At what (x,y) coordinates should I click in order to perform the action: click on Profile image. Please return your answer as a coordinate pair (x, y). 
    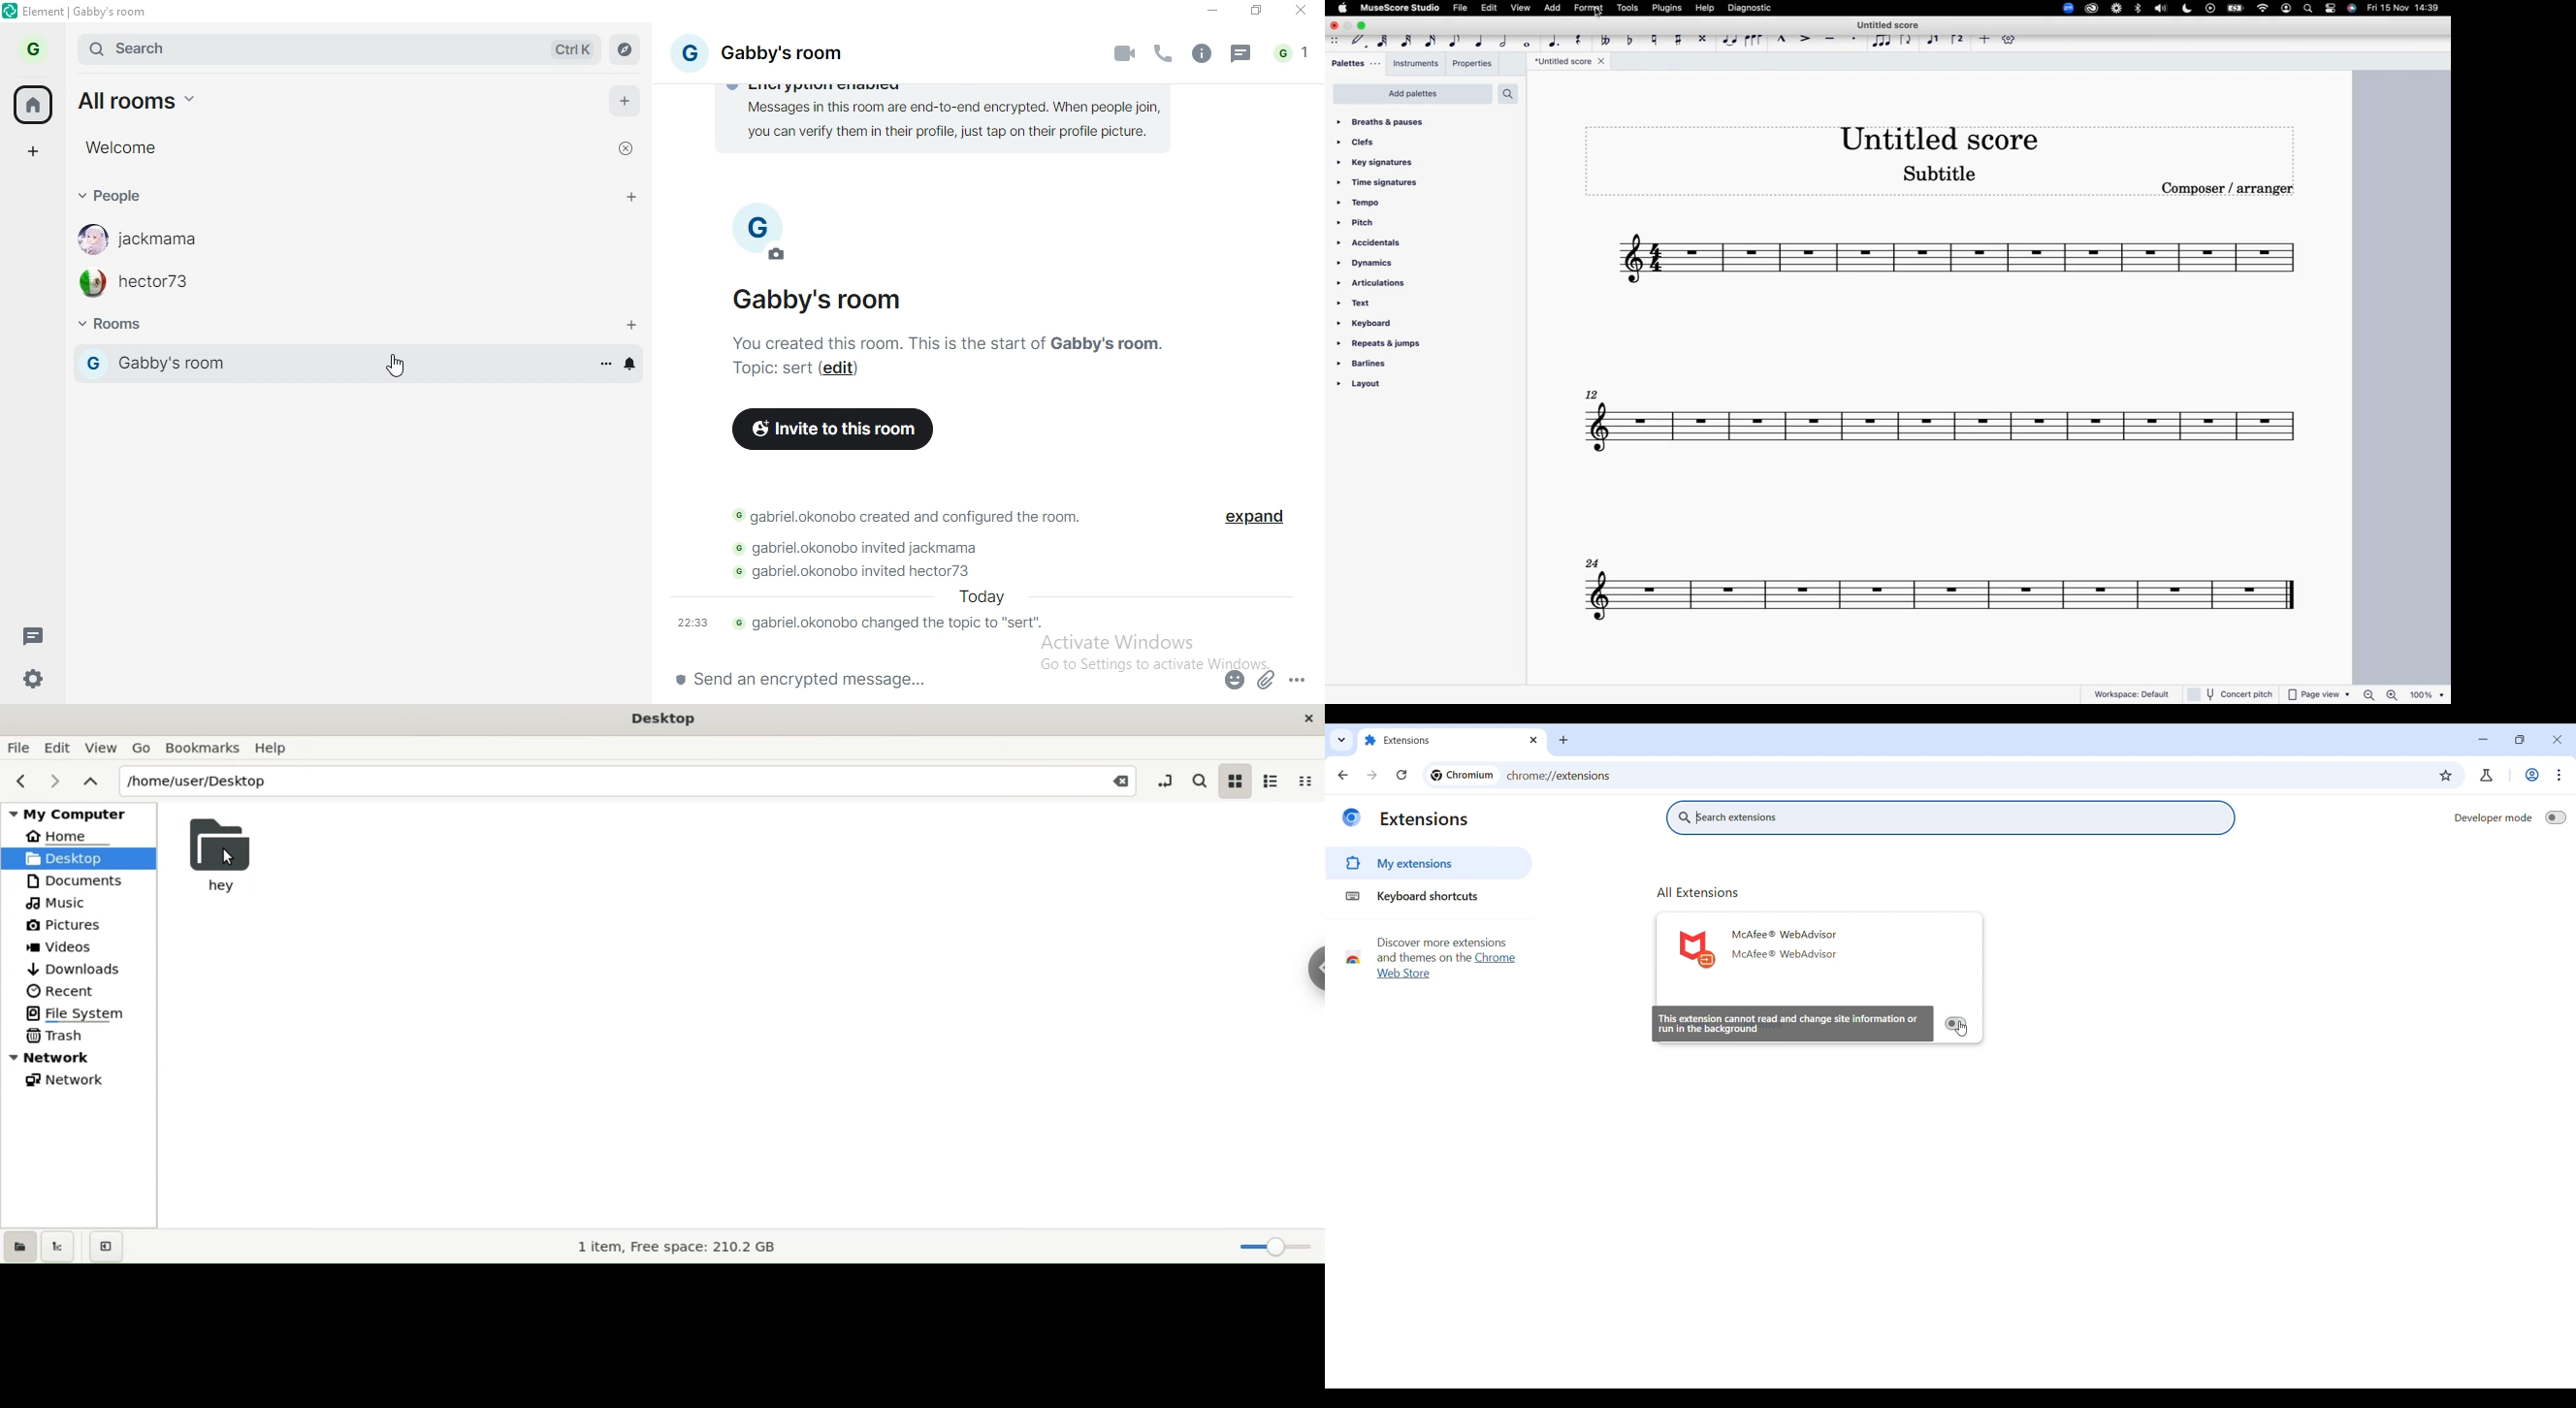
    Looking at the image, I should click on (87, 239).